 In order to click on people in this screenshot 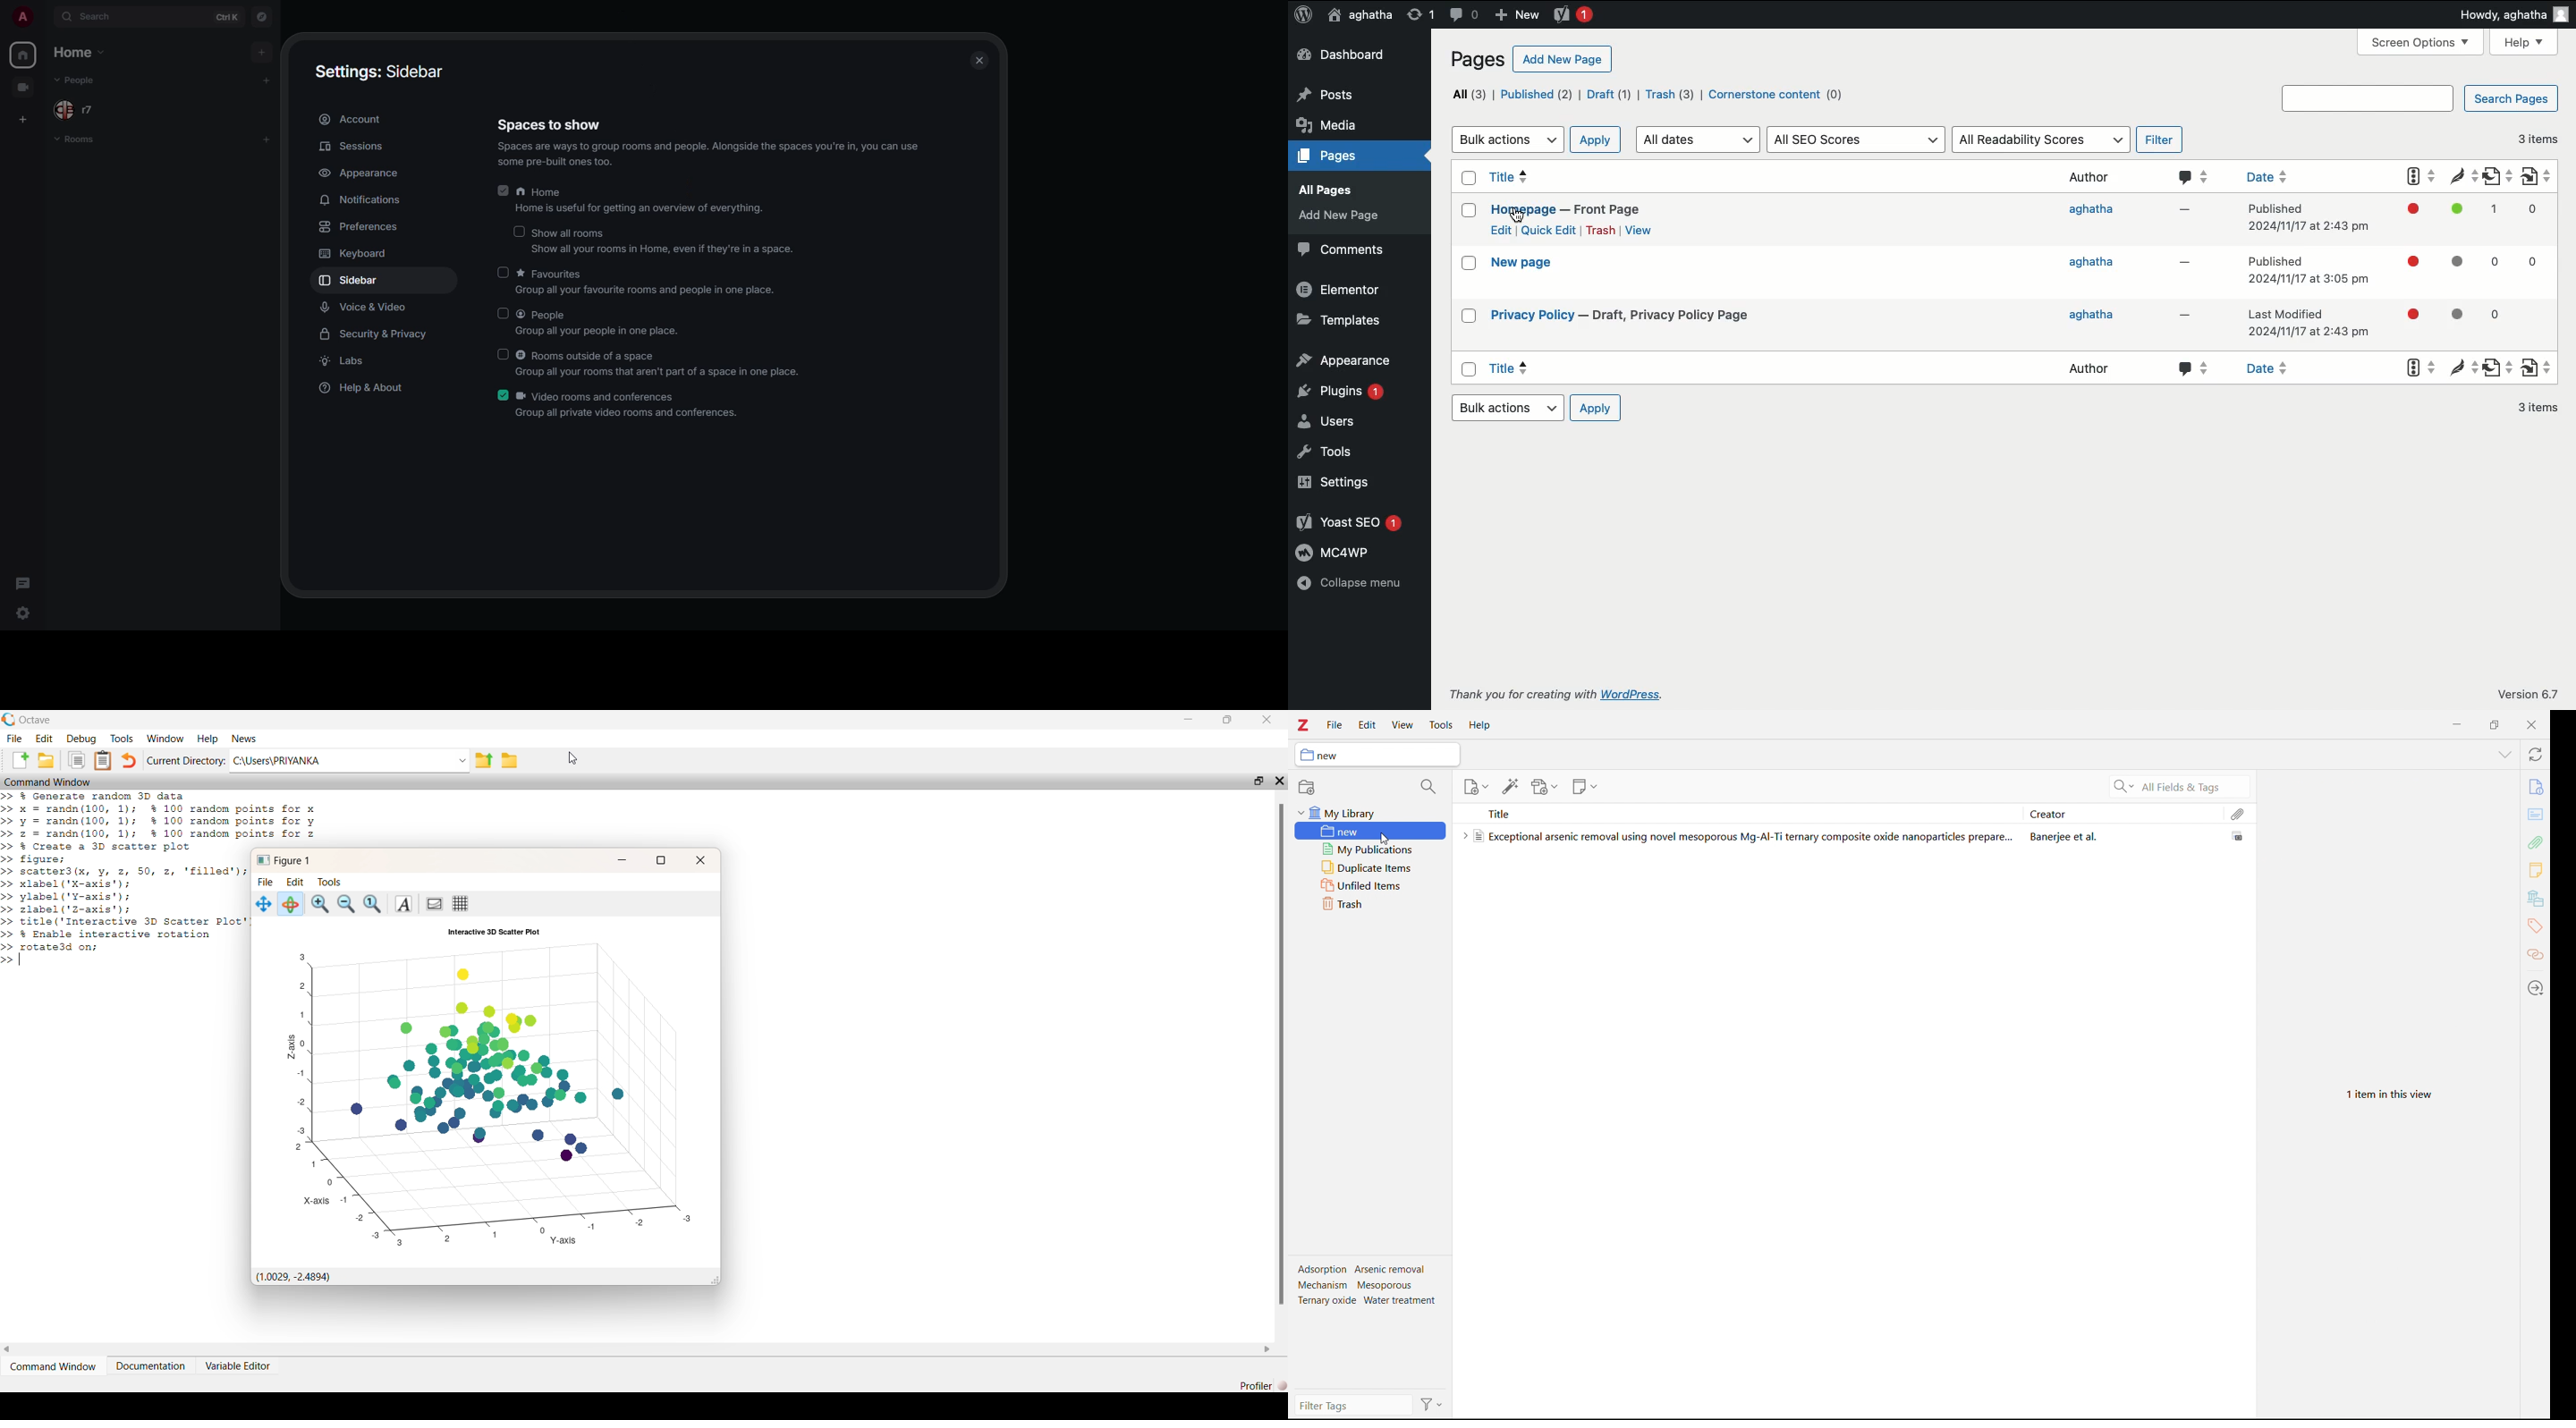, I will do `click(81, 80)`.